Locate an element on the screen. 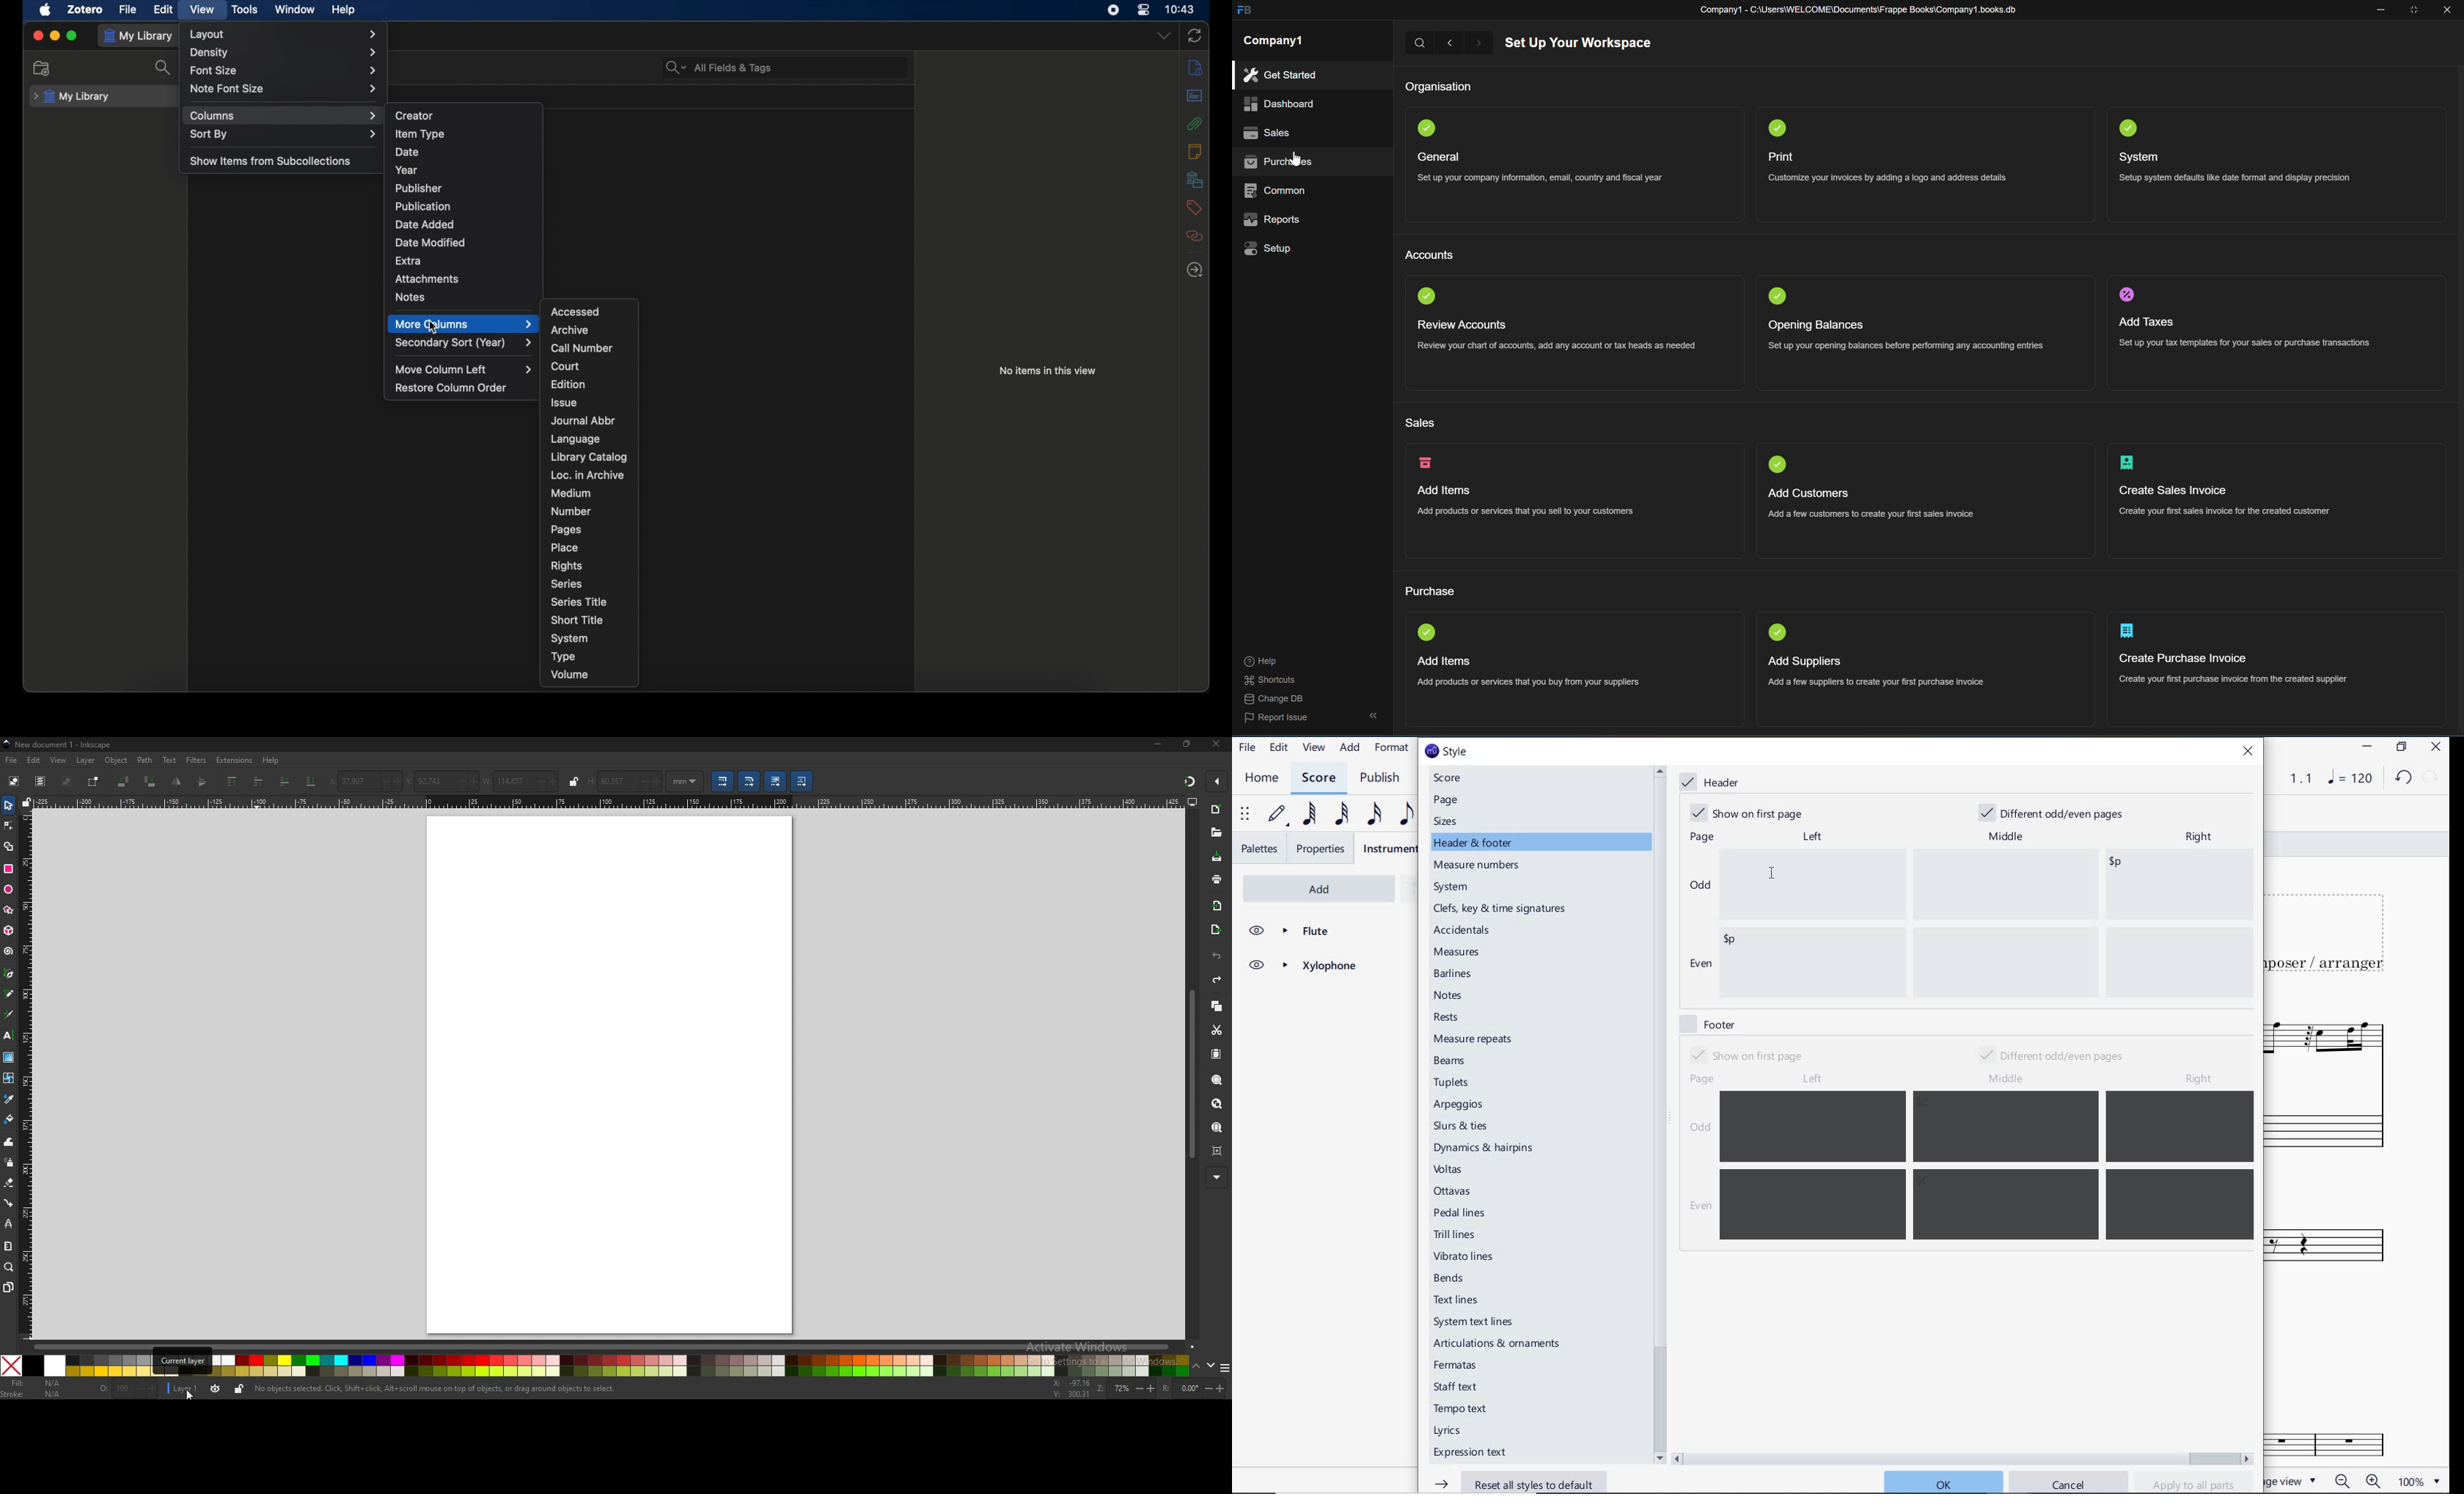 The image size is (2464, 1512). add a few suppliers to create your first purchase invoice is located at coordinates (1878, 681).